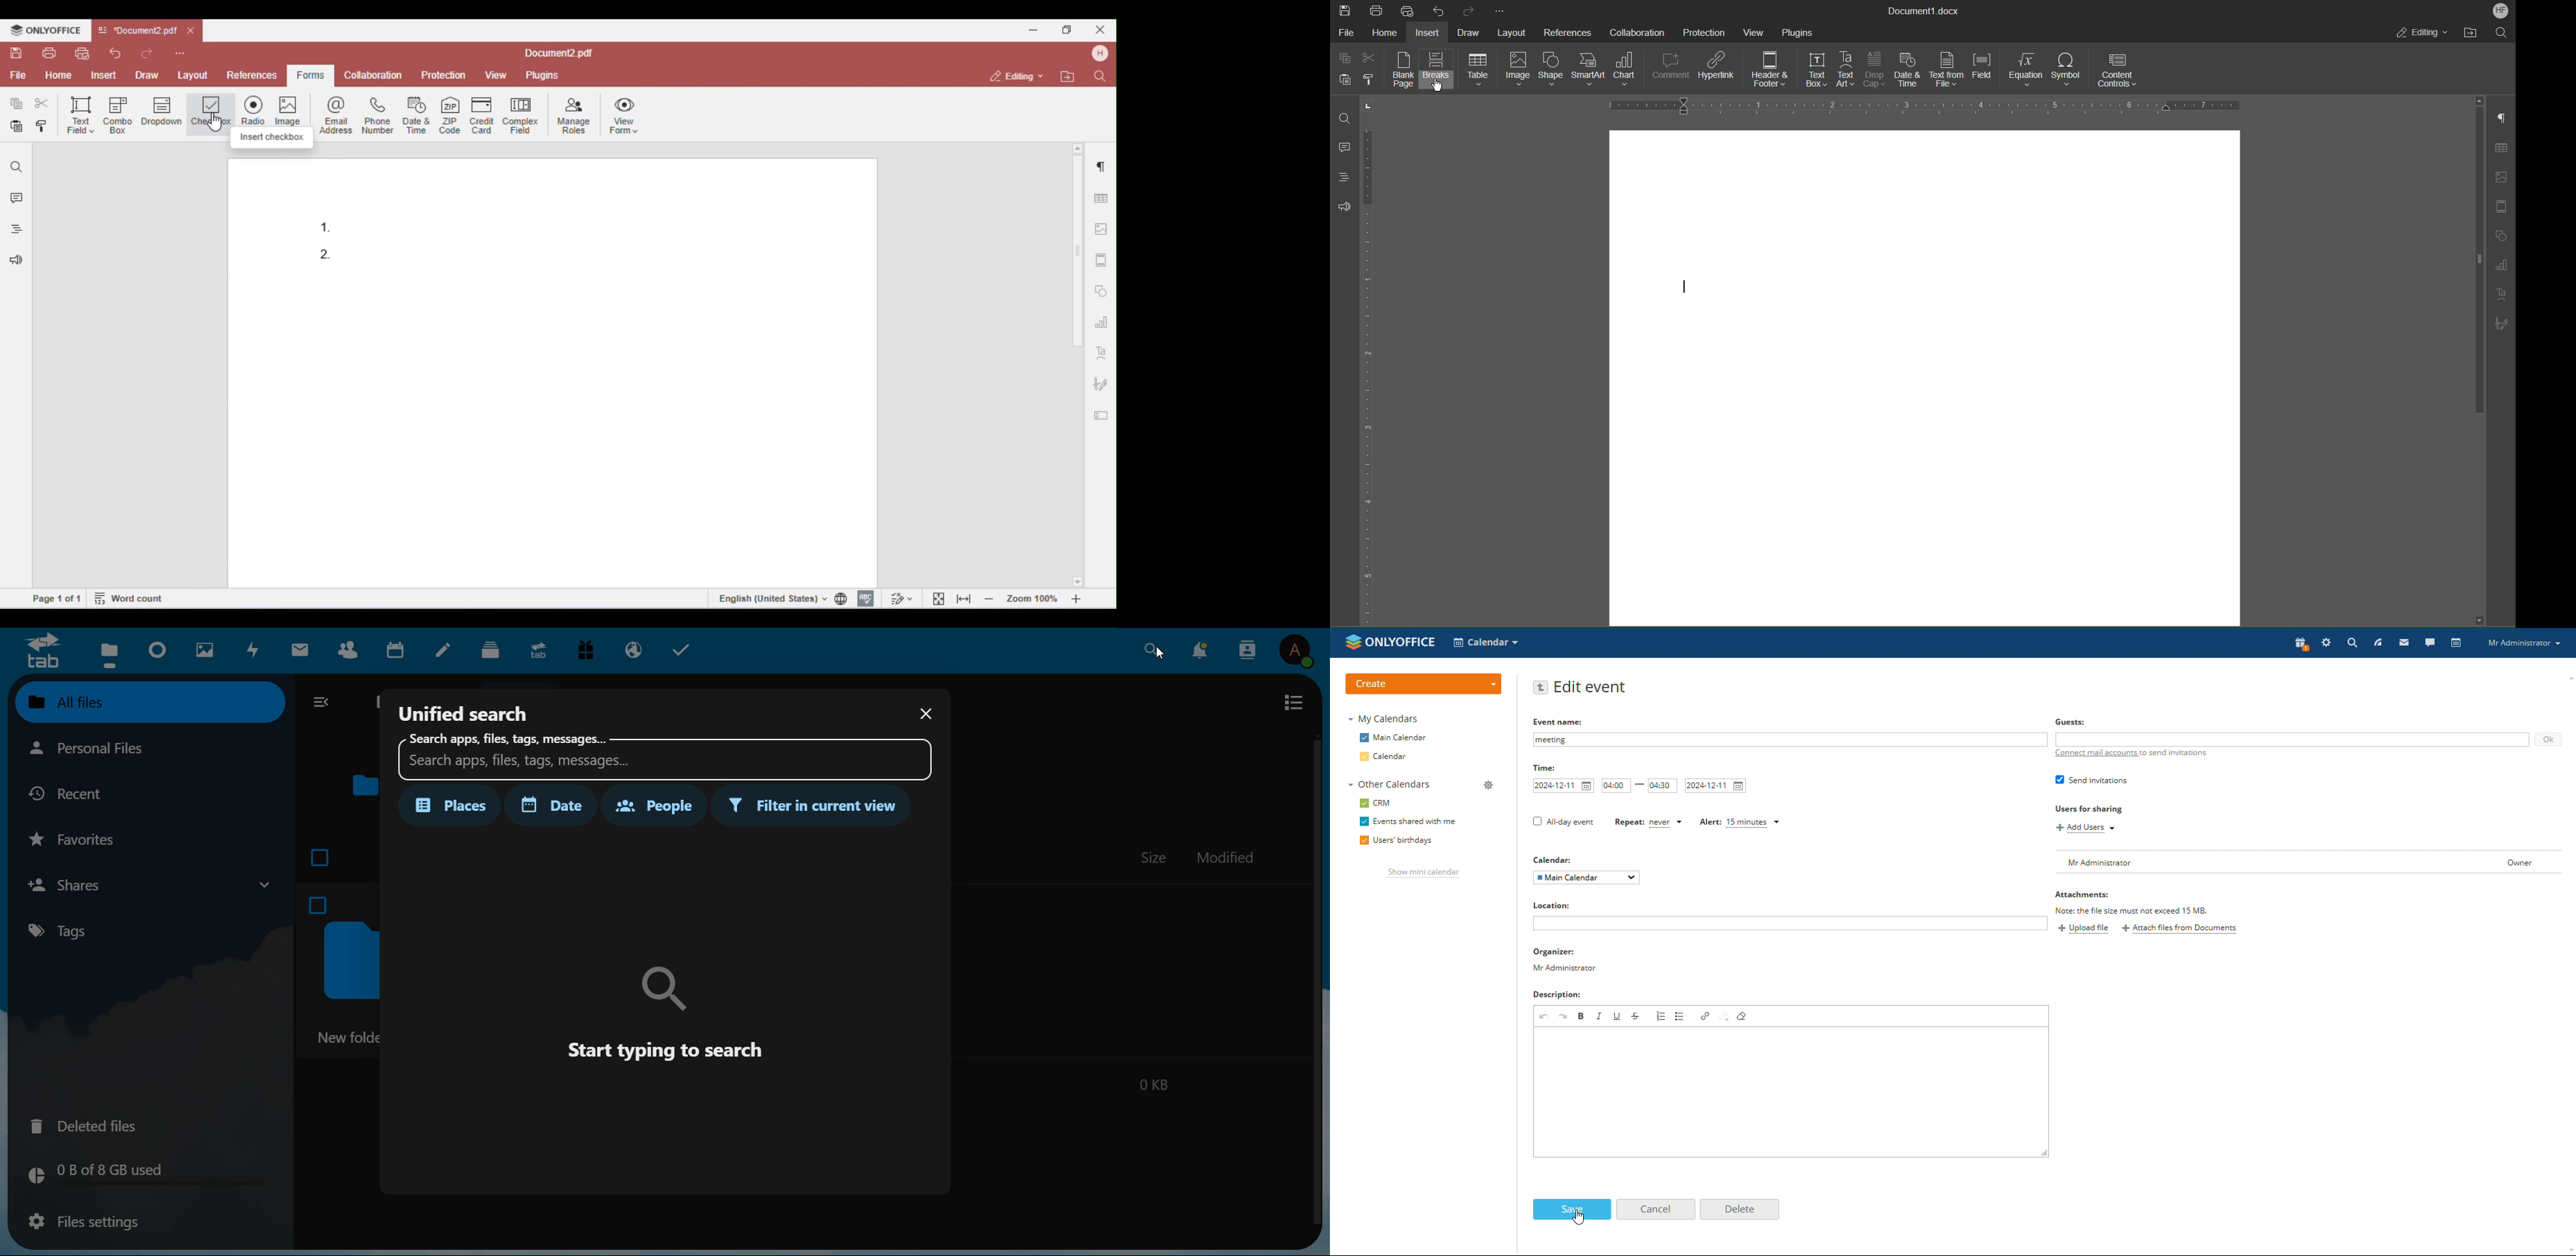 The image size is (2576, 1260). I want to click on Collaboration, so click(1633, 31).